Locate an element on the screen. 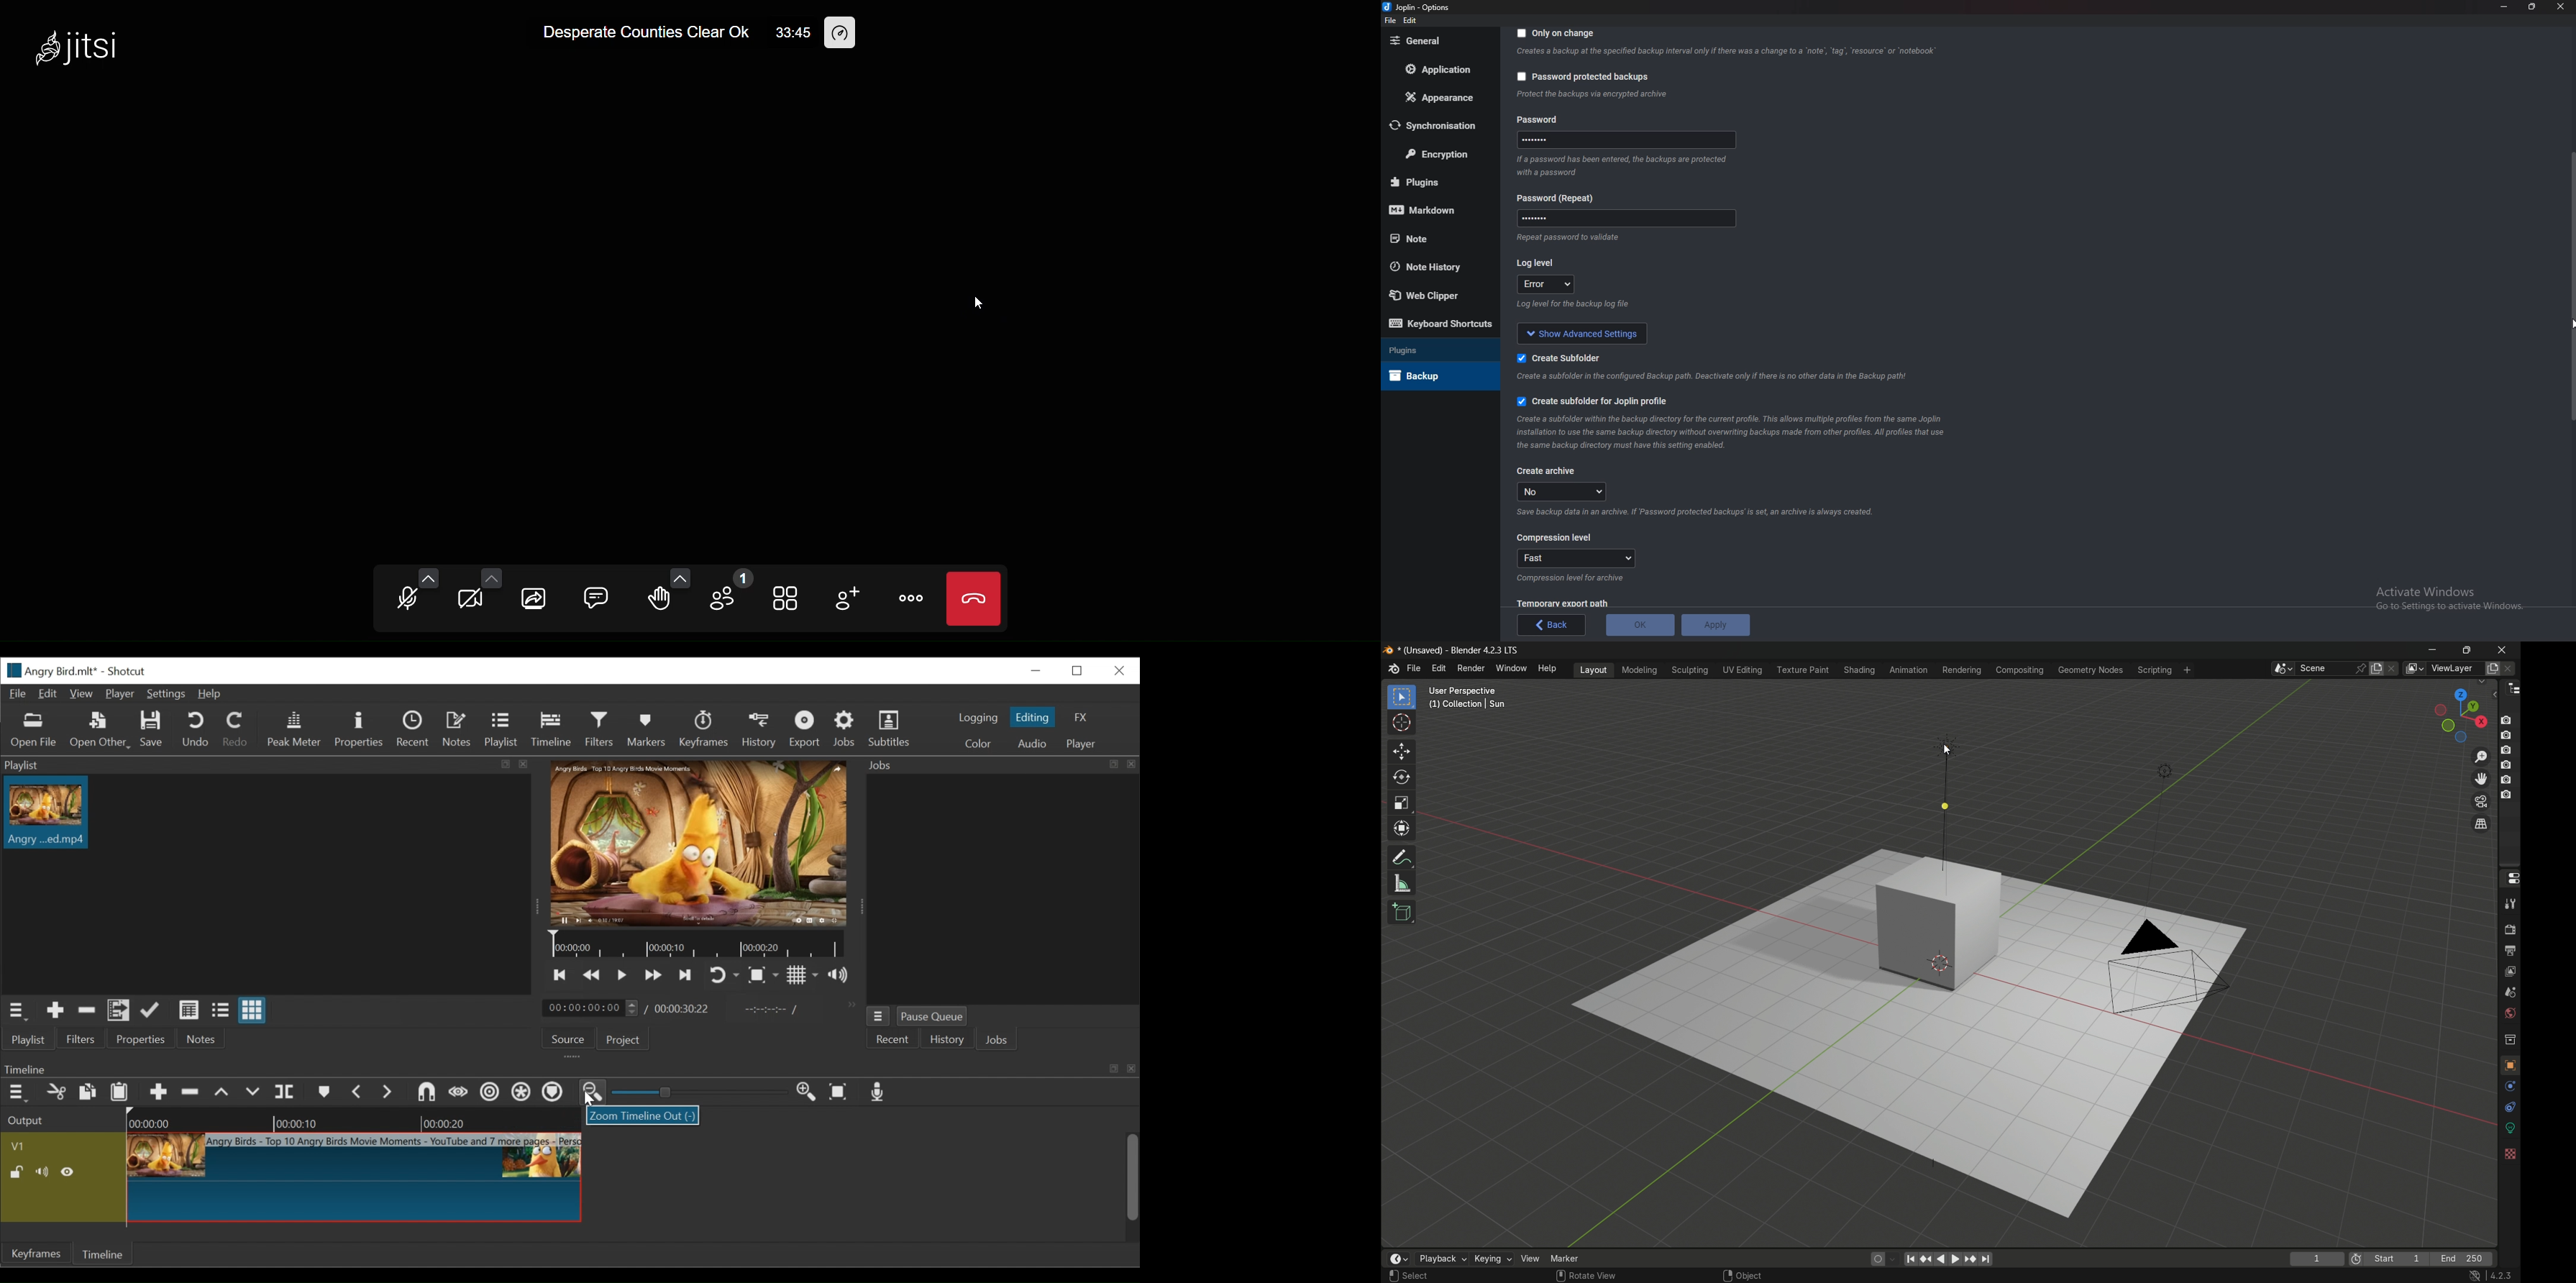  leave call is located at coordinates (974, 598).